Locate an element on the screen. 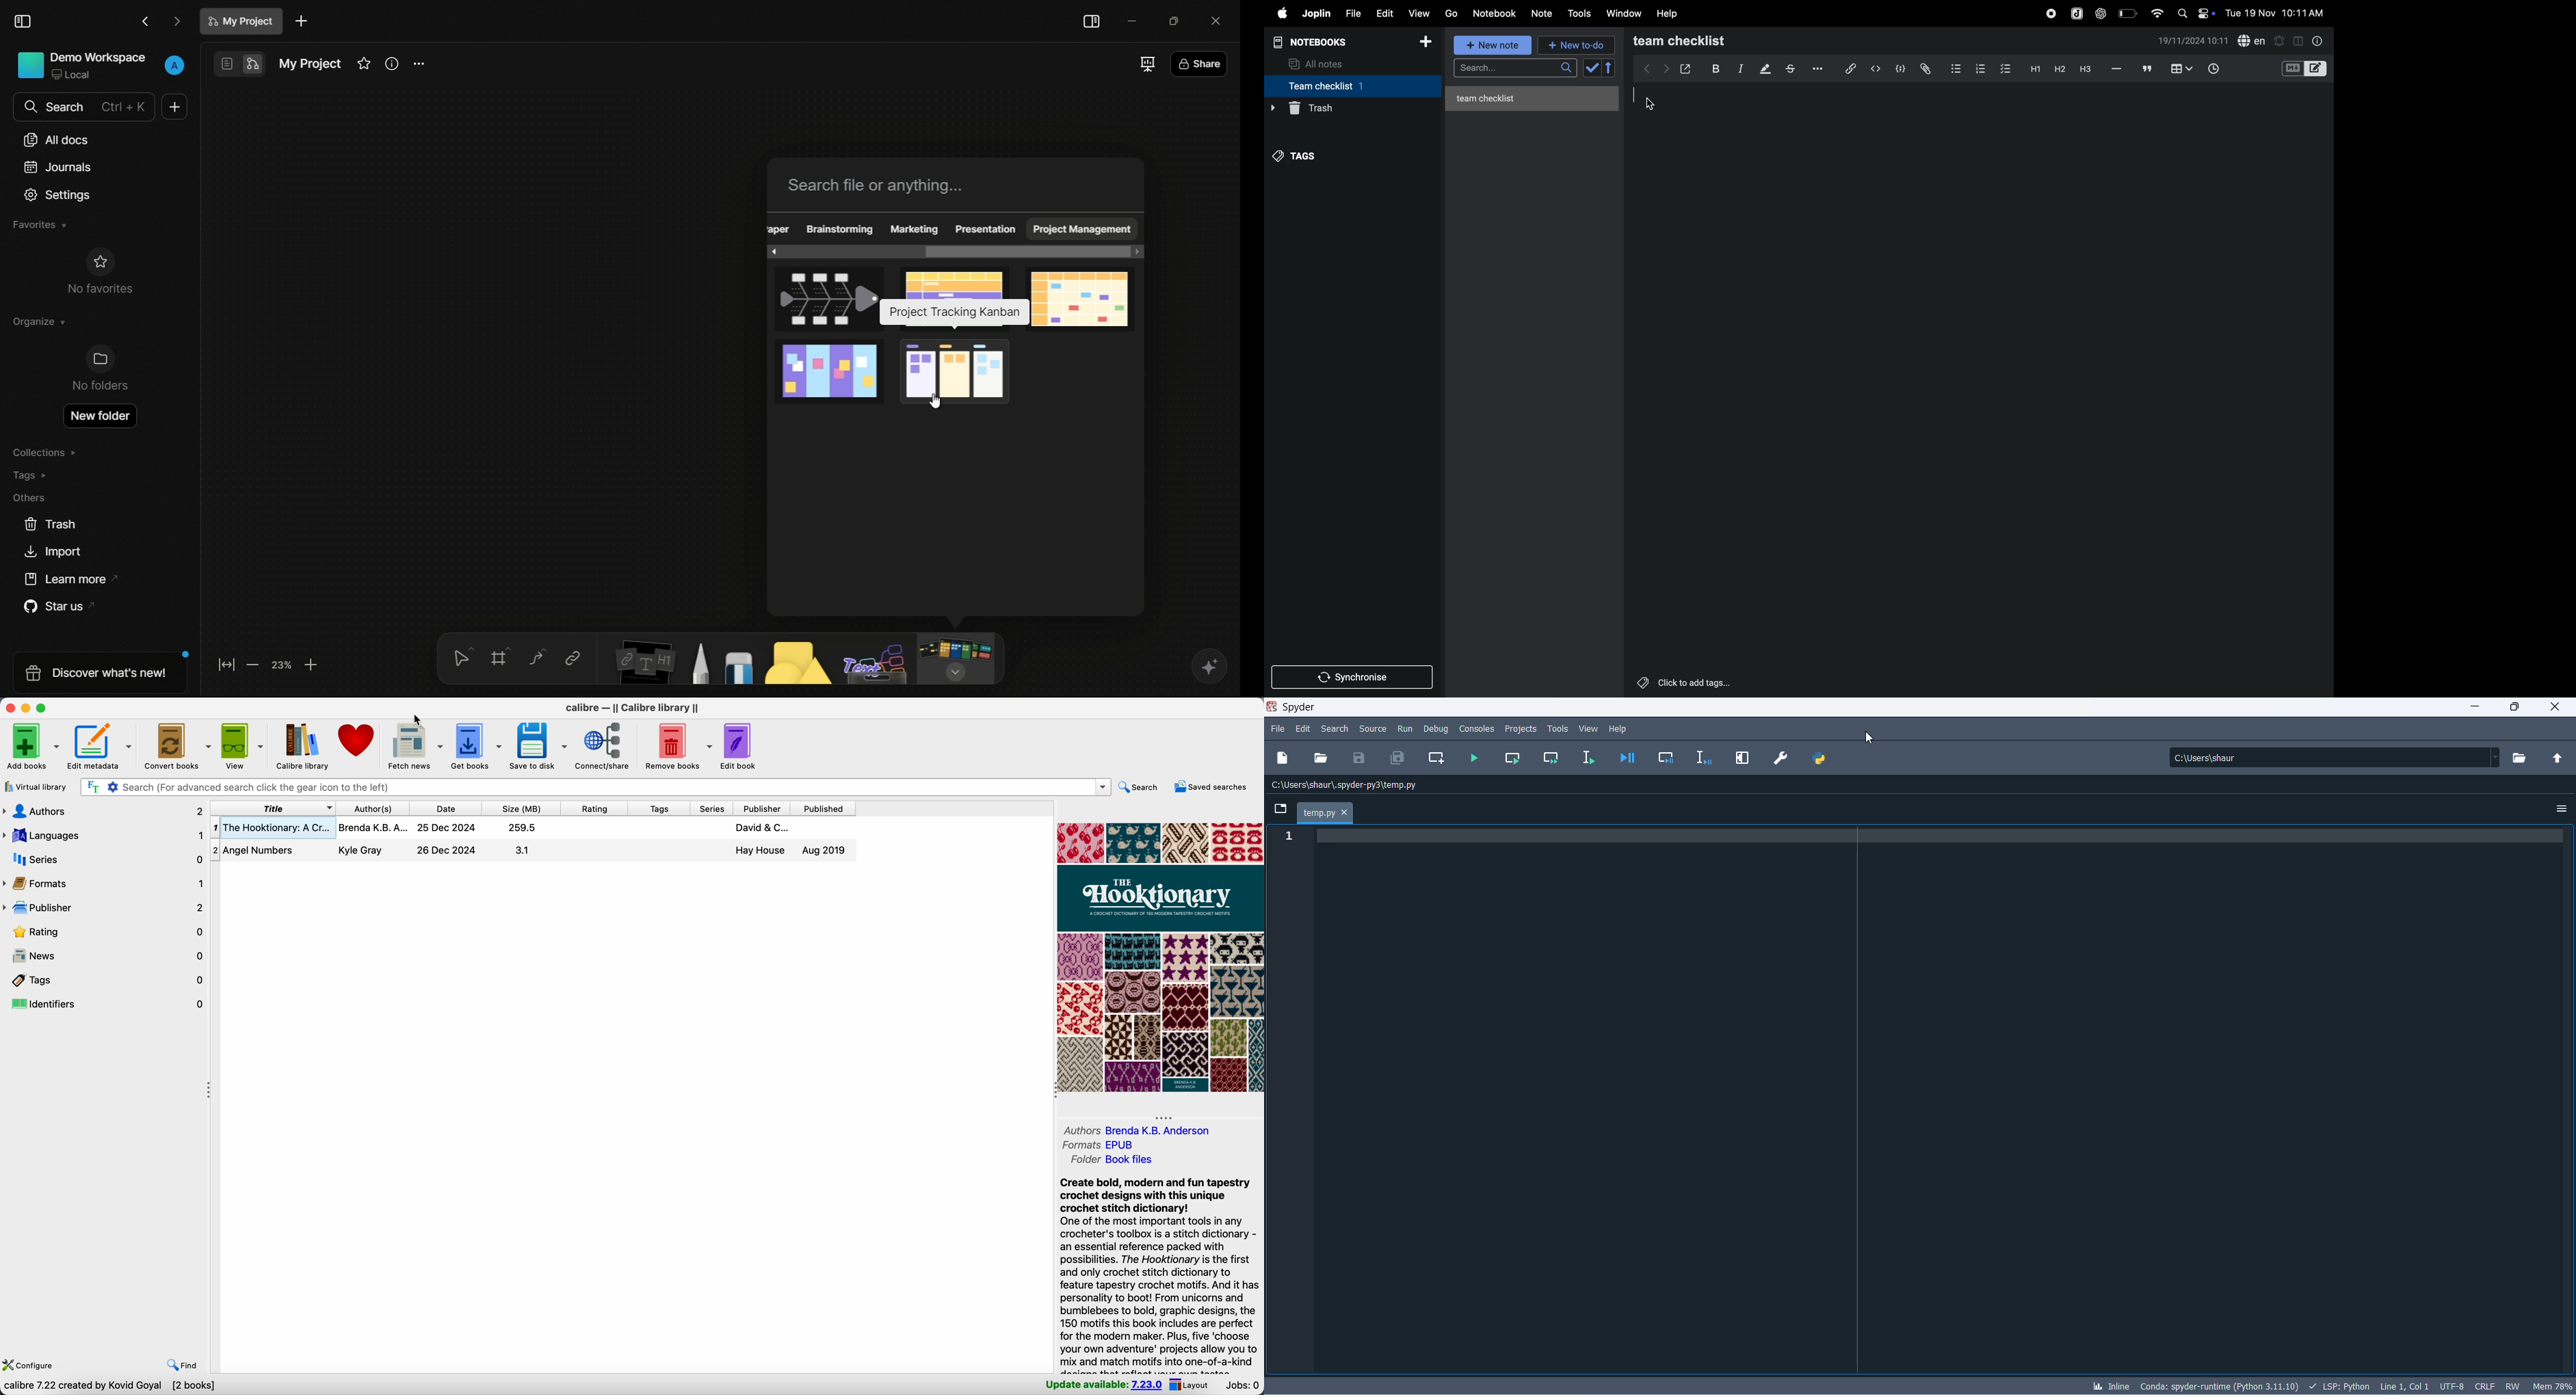 This screenshot has width=2576, height=1400. battery is located at coordinates (2127, 13).